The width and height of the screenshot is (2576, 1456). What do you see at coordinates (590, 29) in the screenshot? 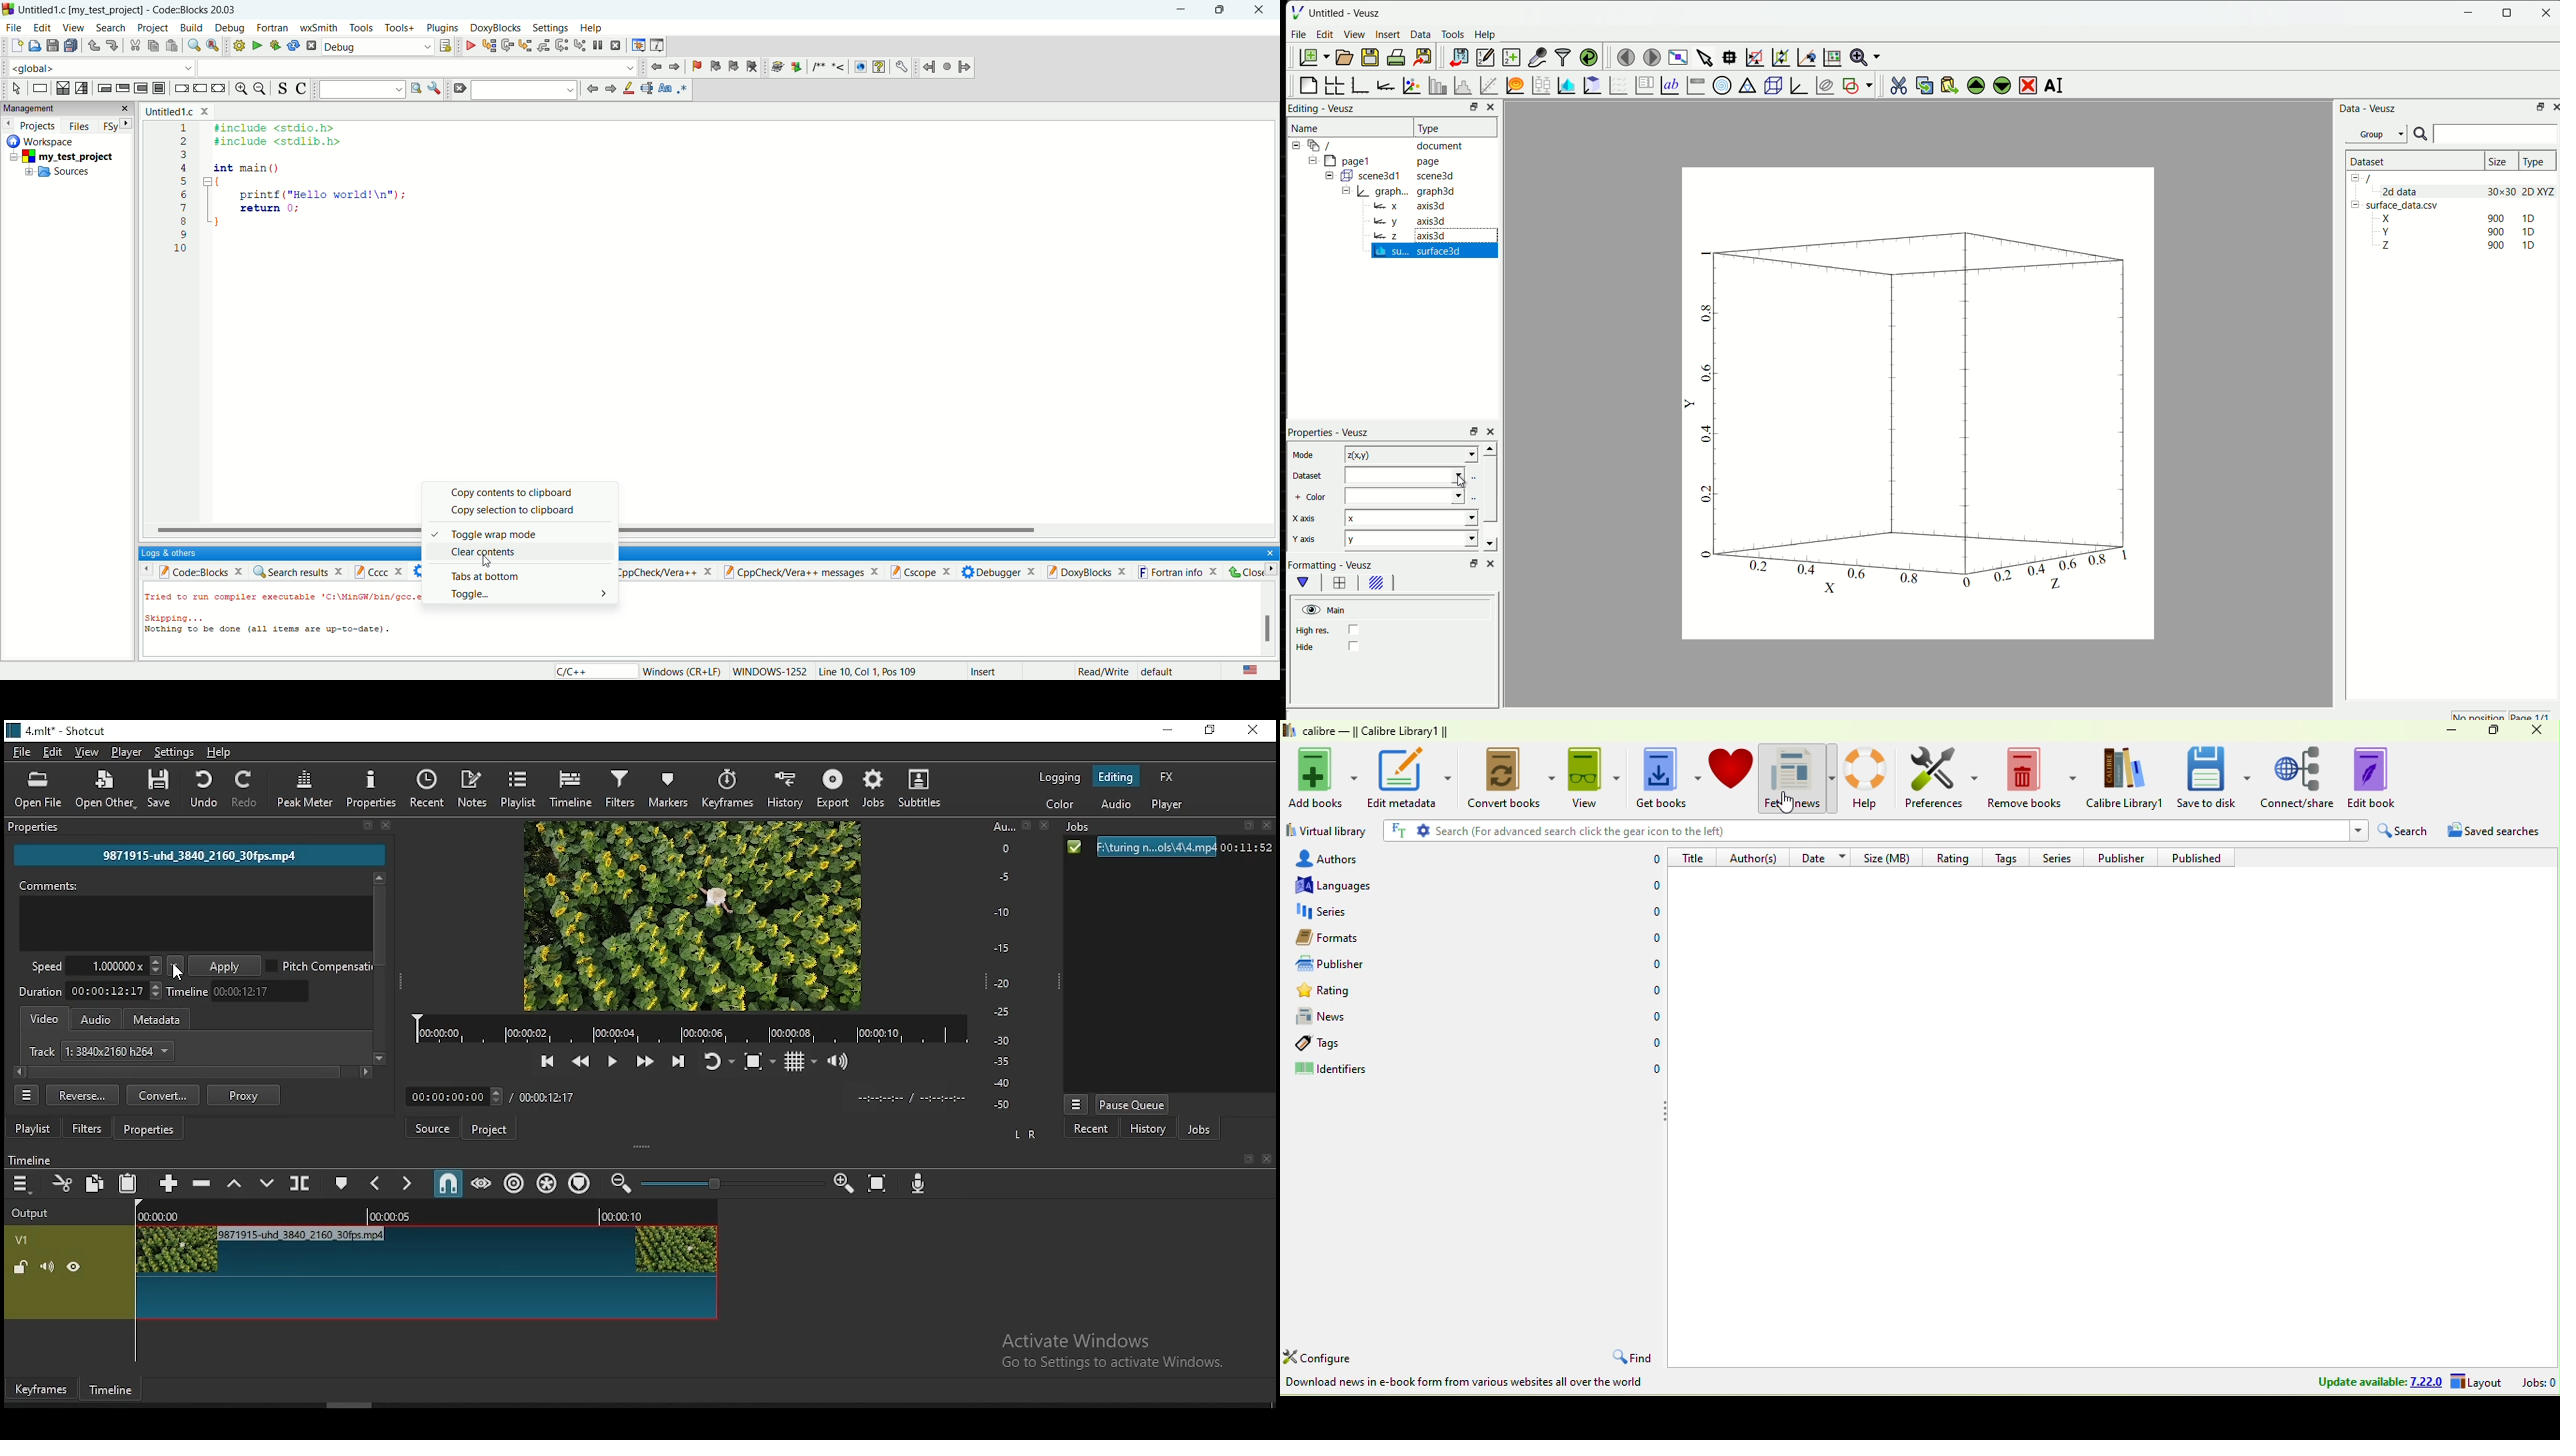
I see `help` at bounding box center [590, 29].